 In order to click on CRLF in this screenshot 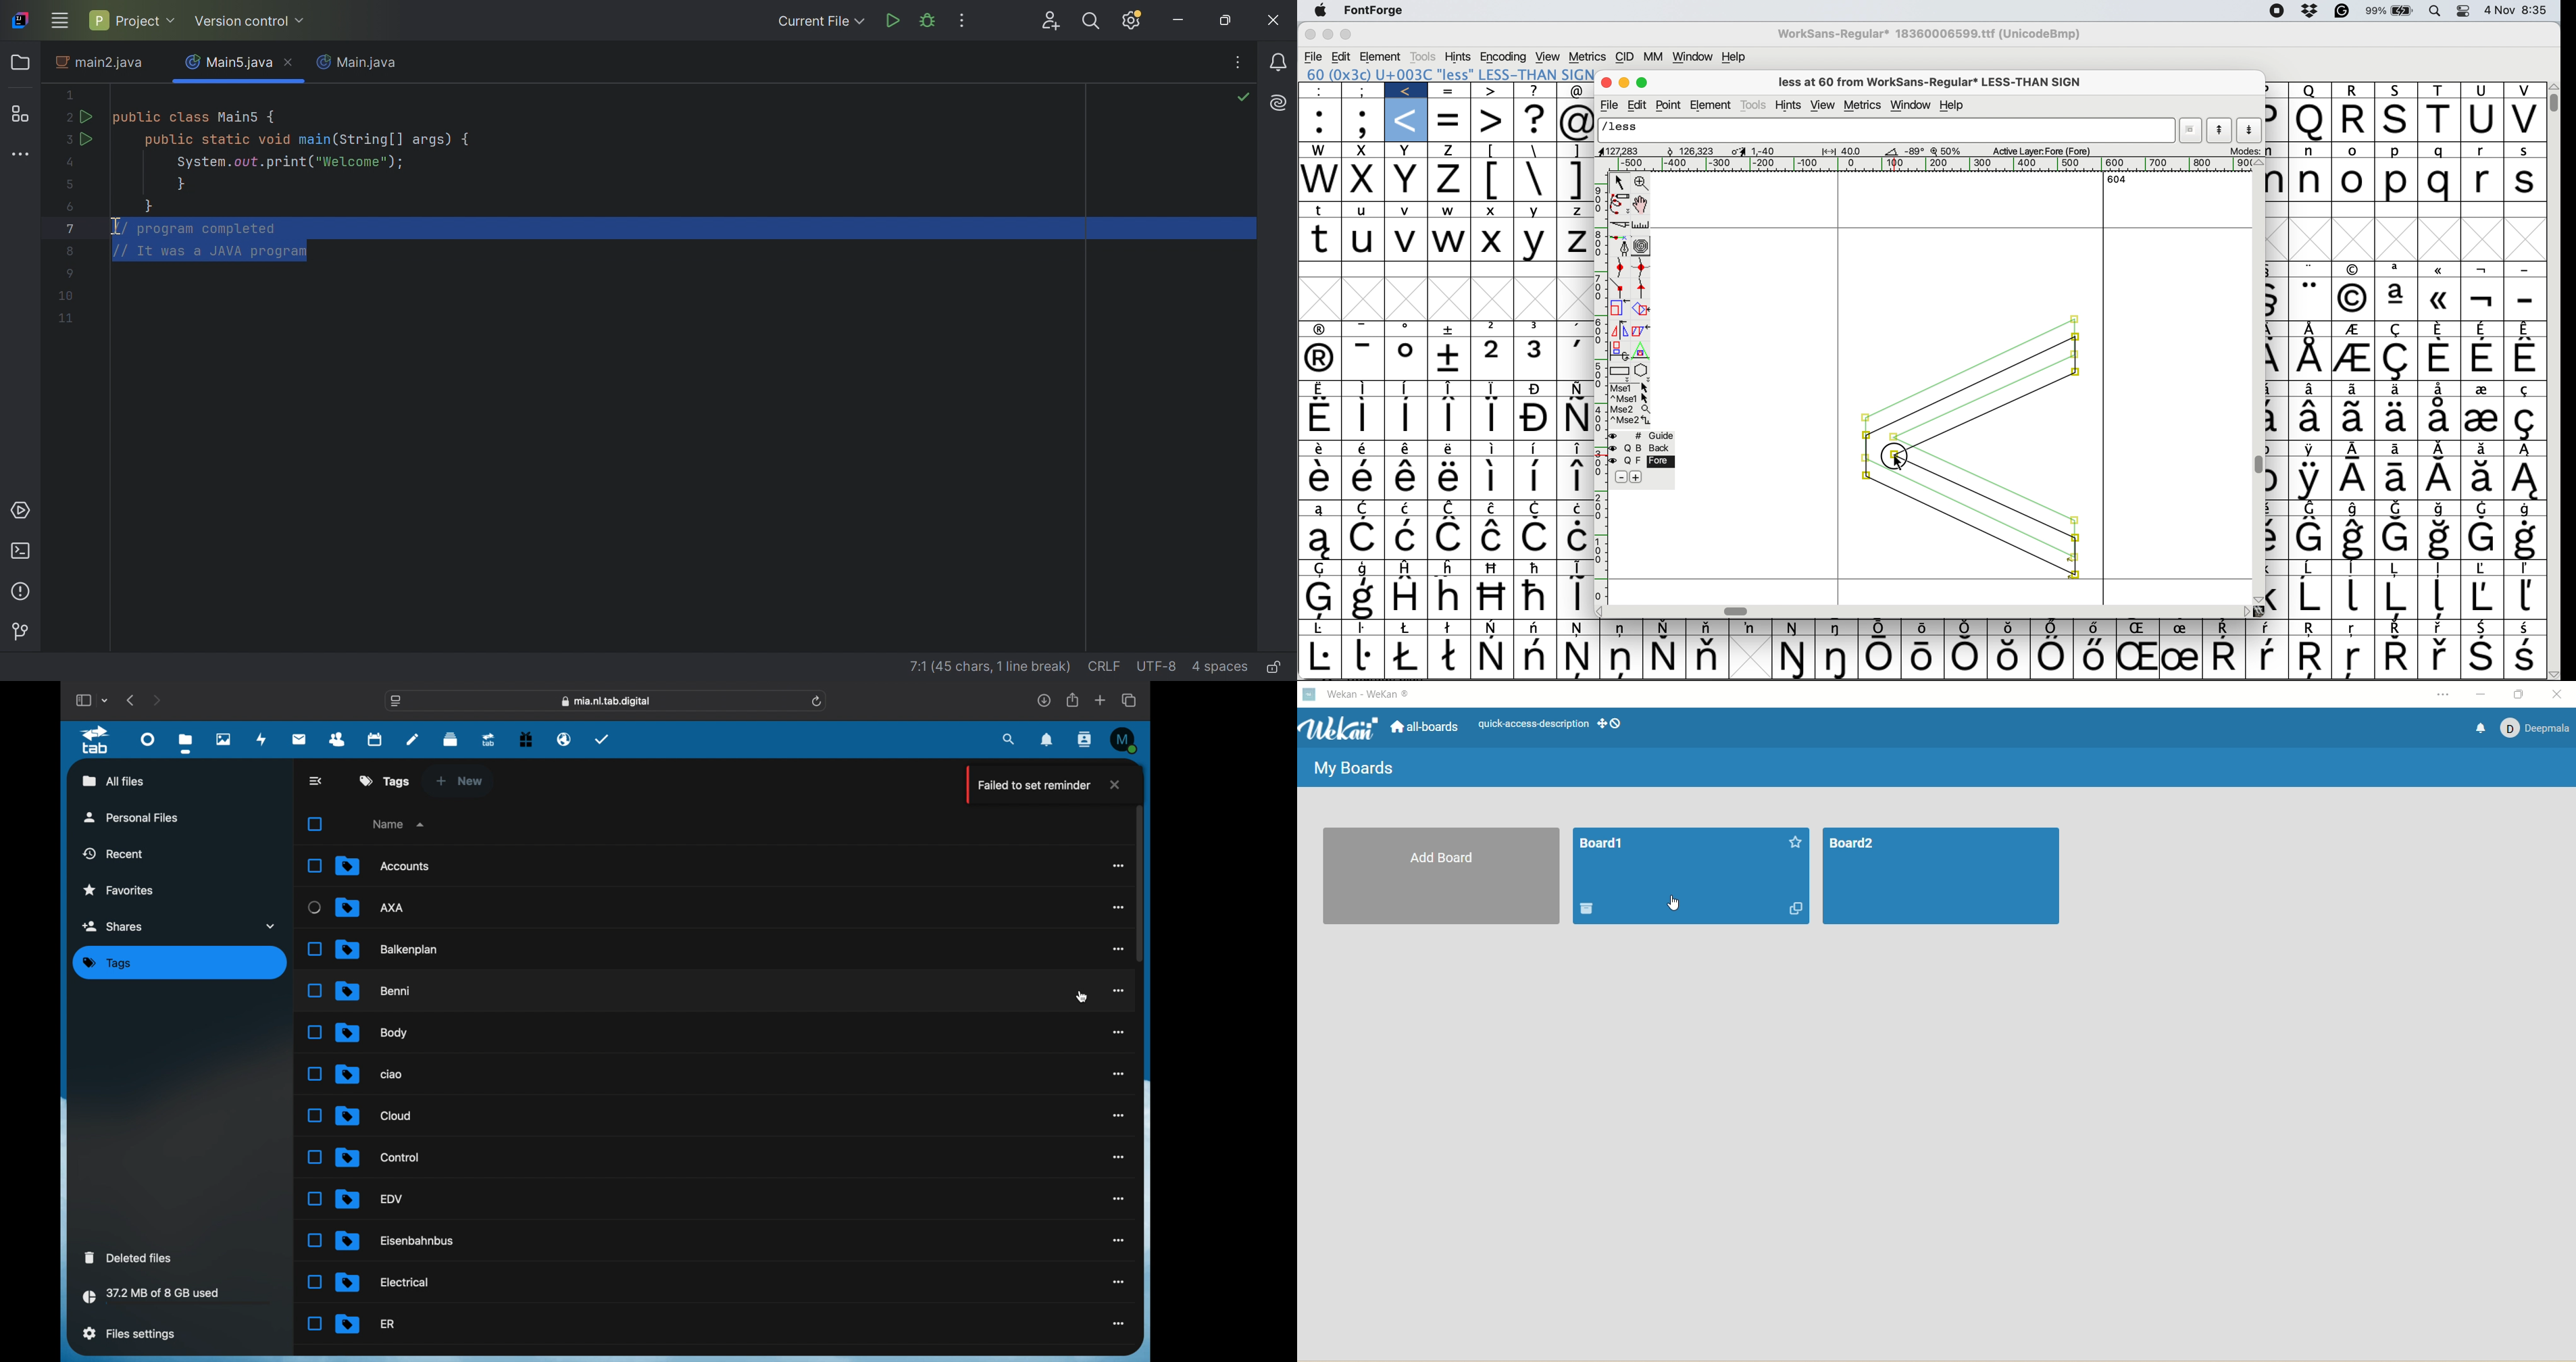, I will do `click(1101, 667)`.